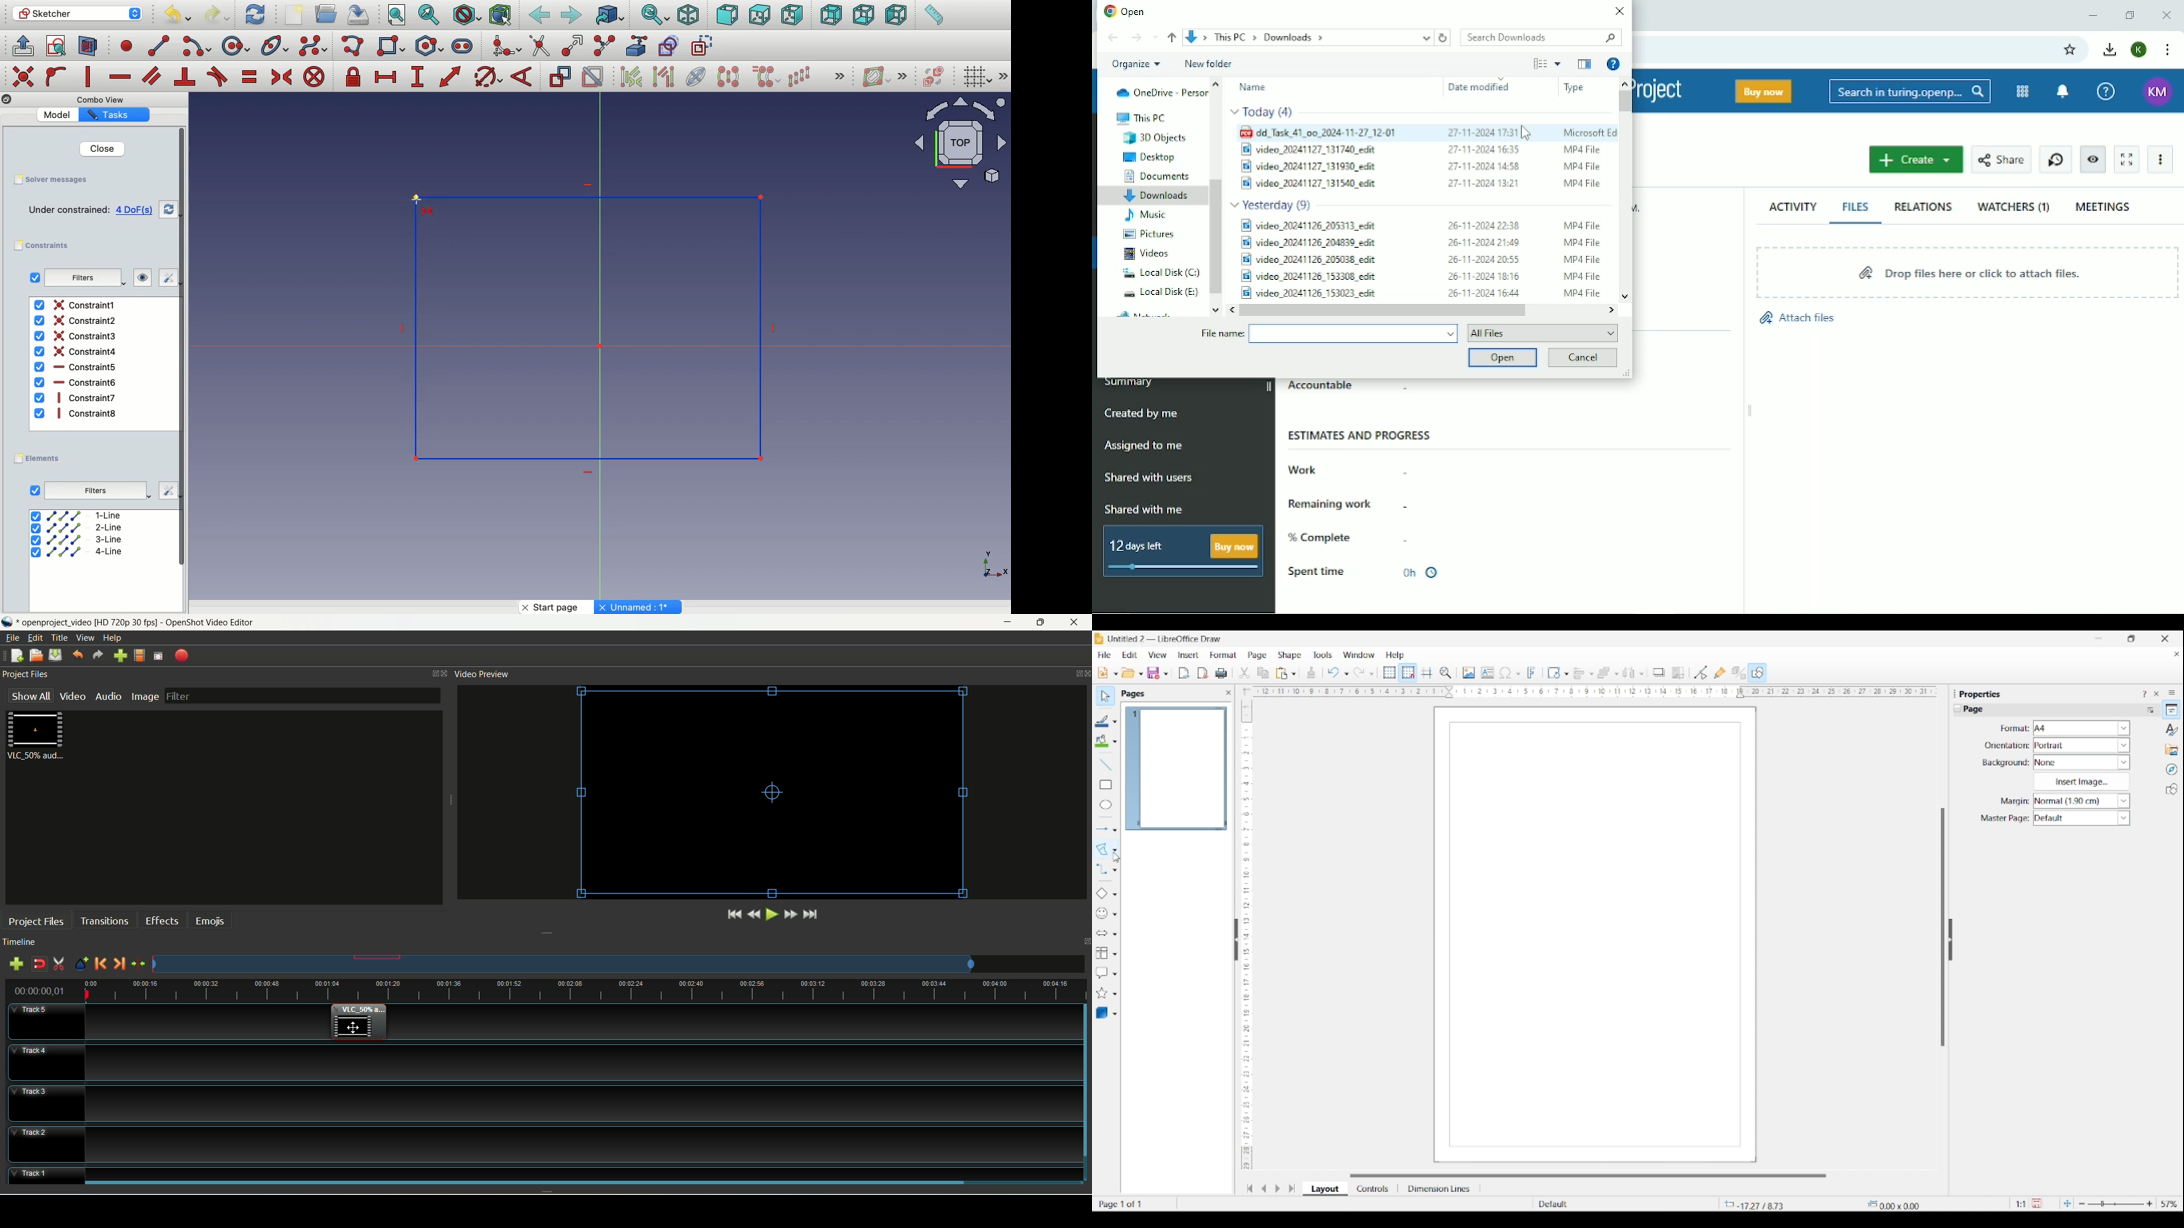 This screenshot has height=1232, width=2184. I want to click on Selected line color, so click(1101, 721).